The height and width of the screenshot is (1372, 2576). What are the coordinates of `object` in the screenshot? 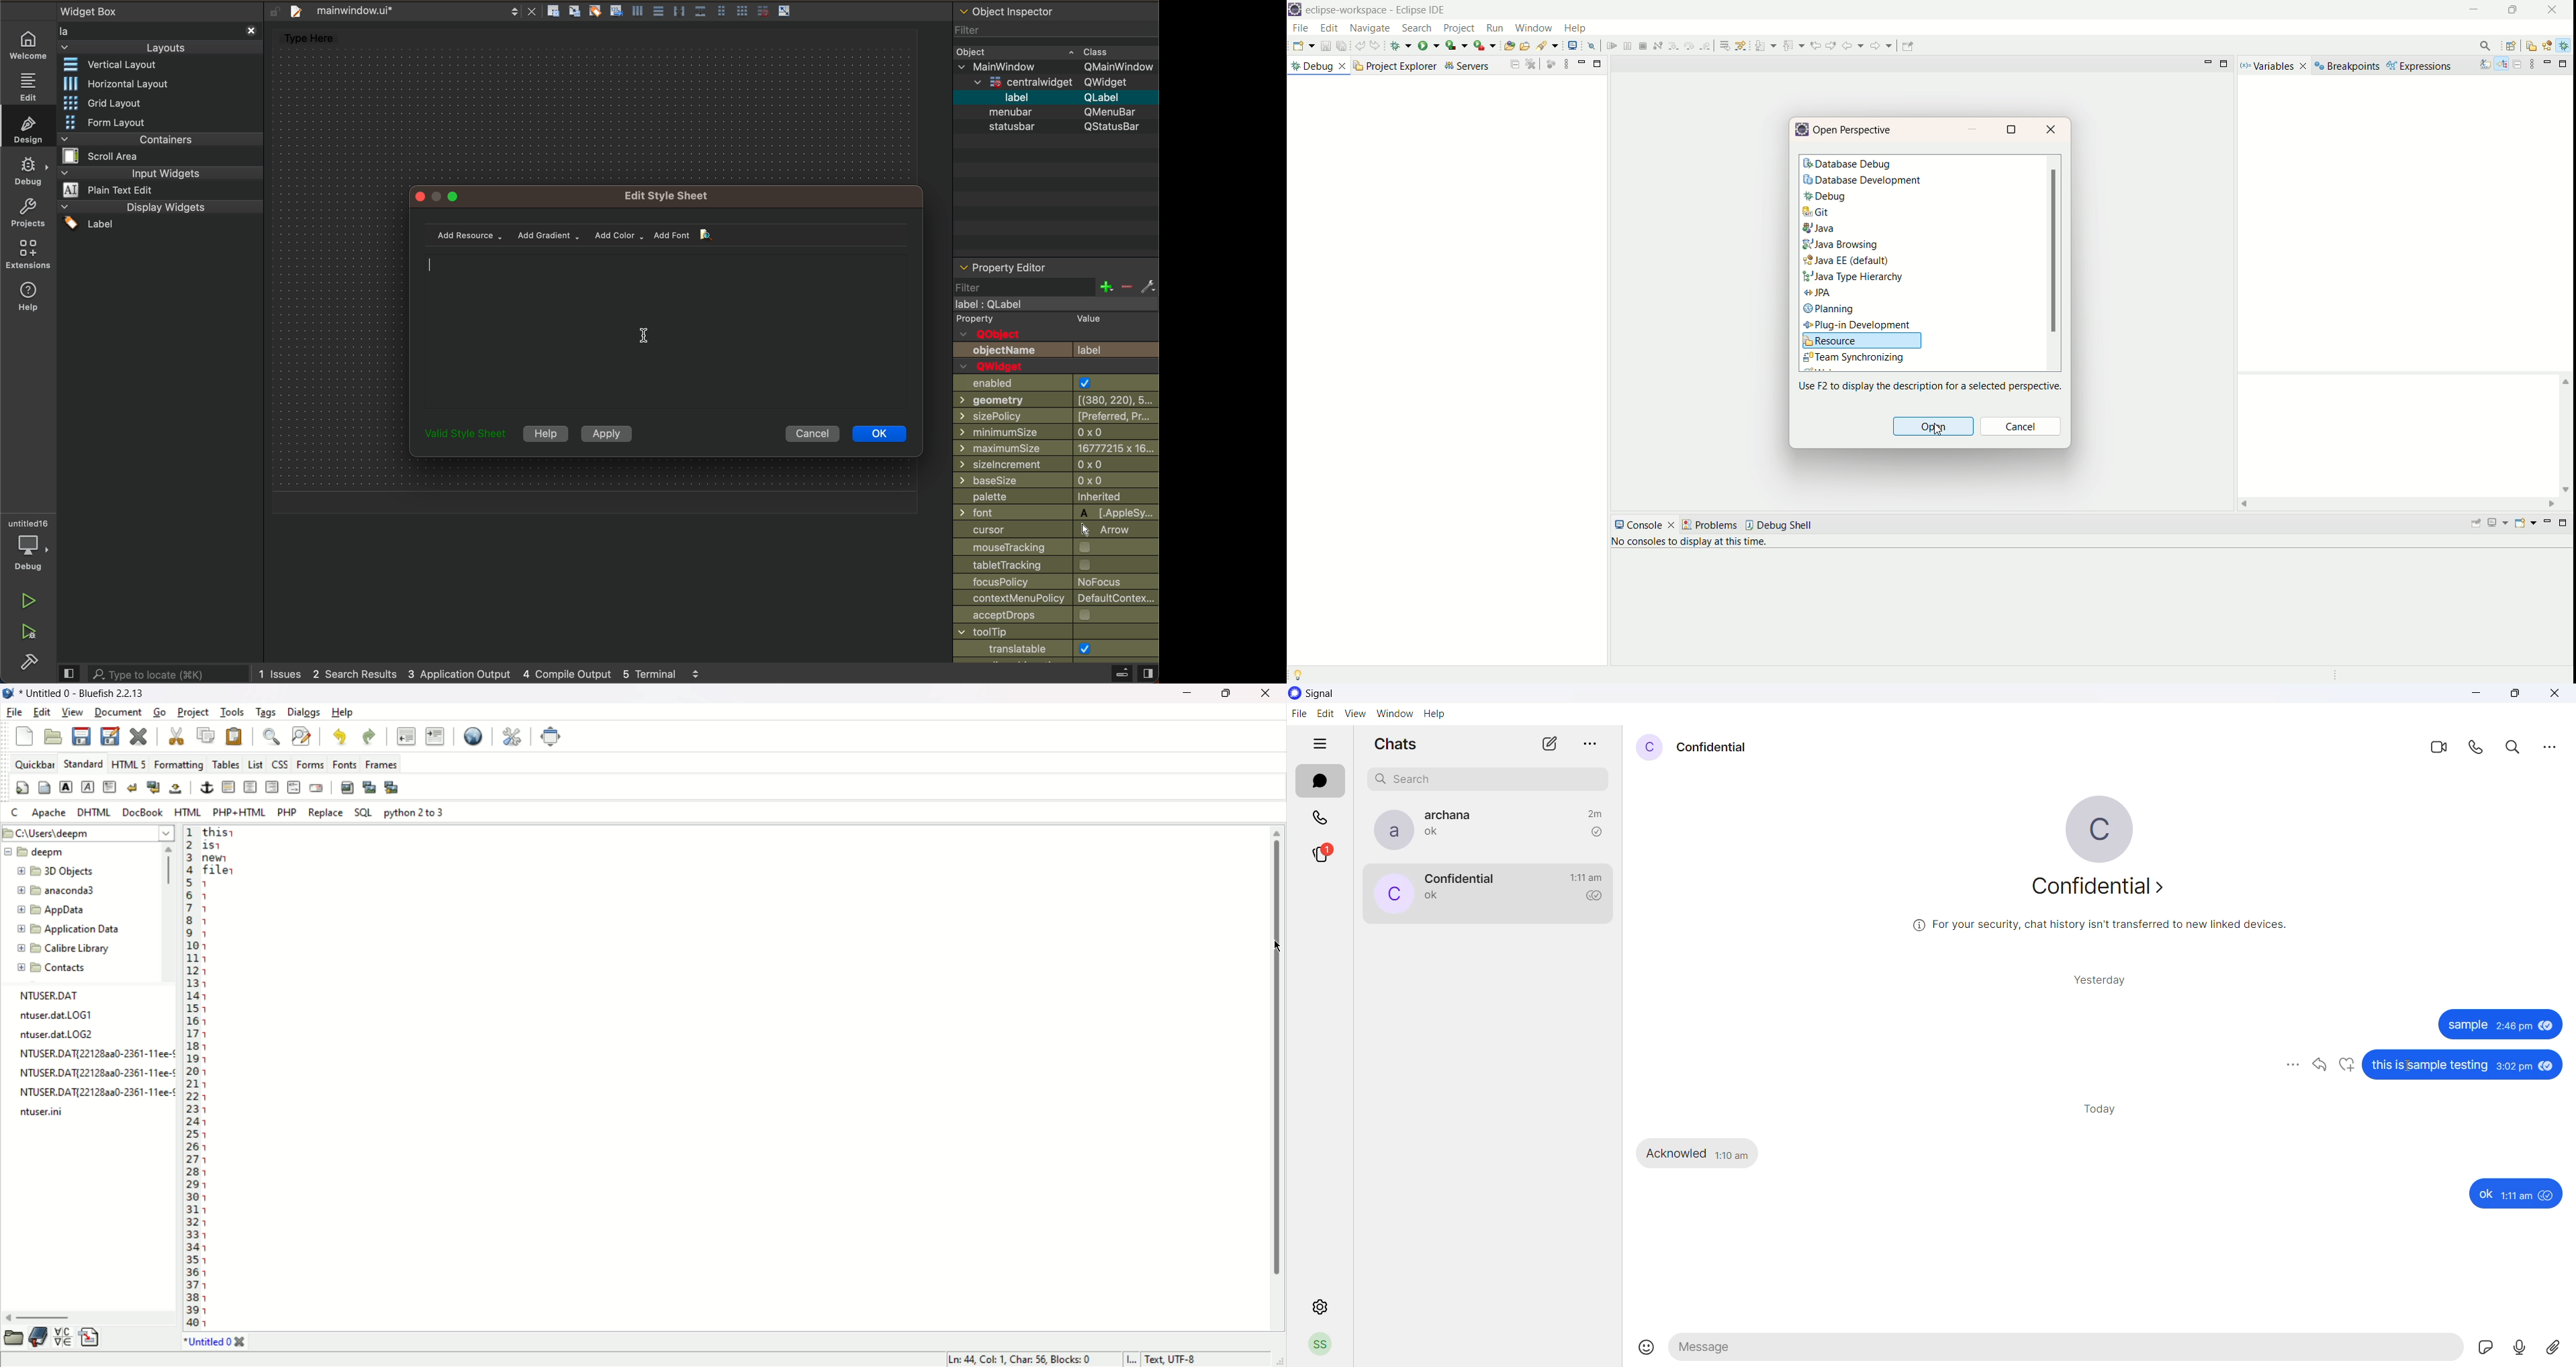 It's located at (1037, 52).